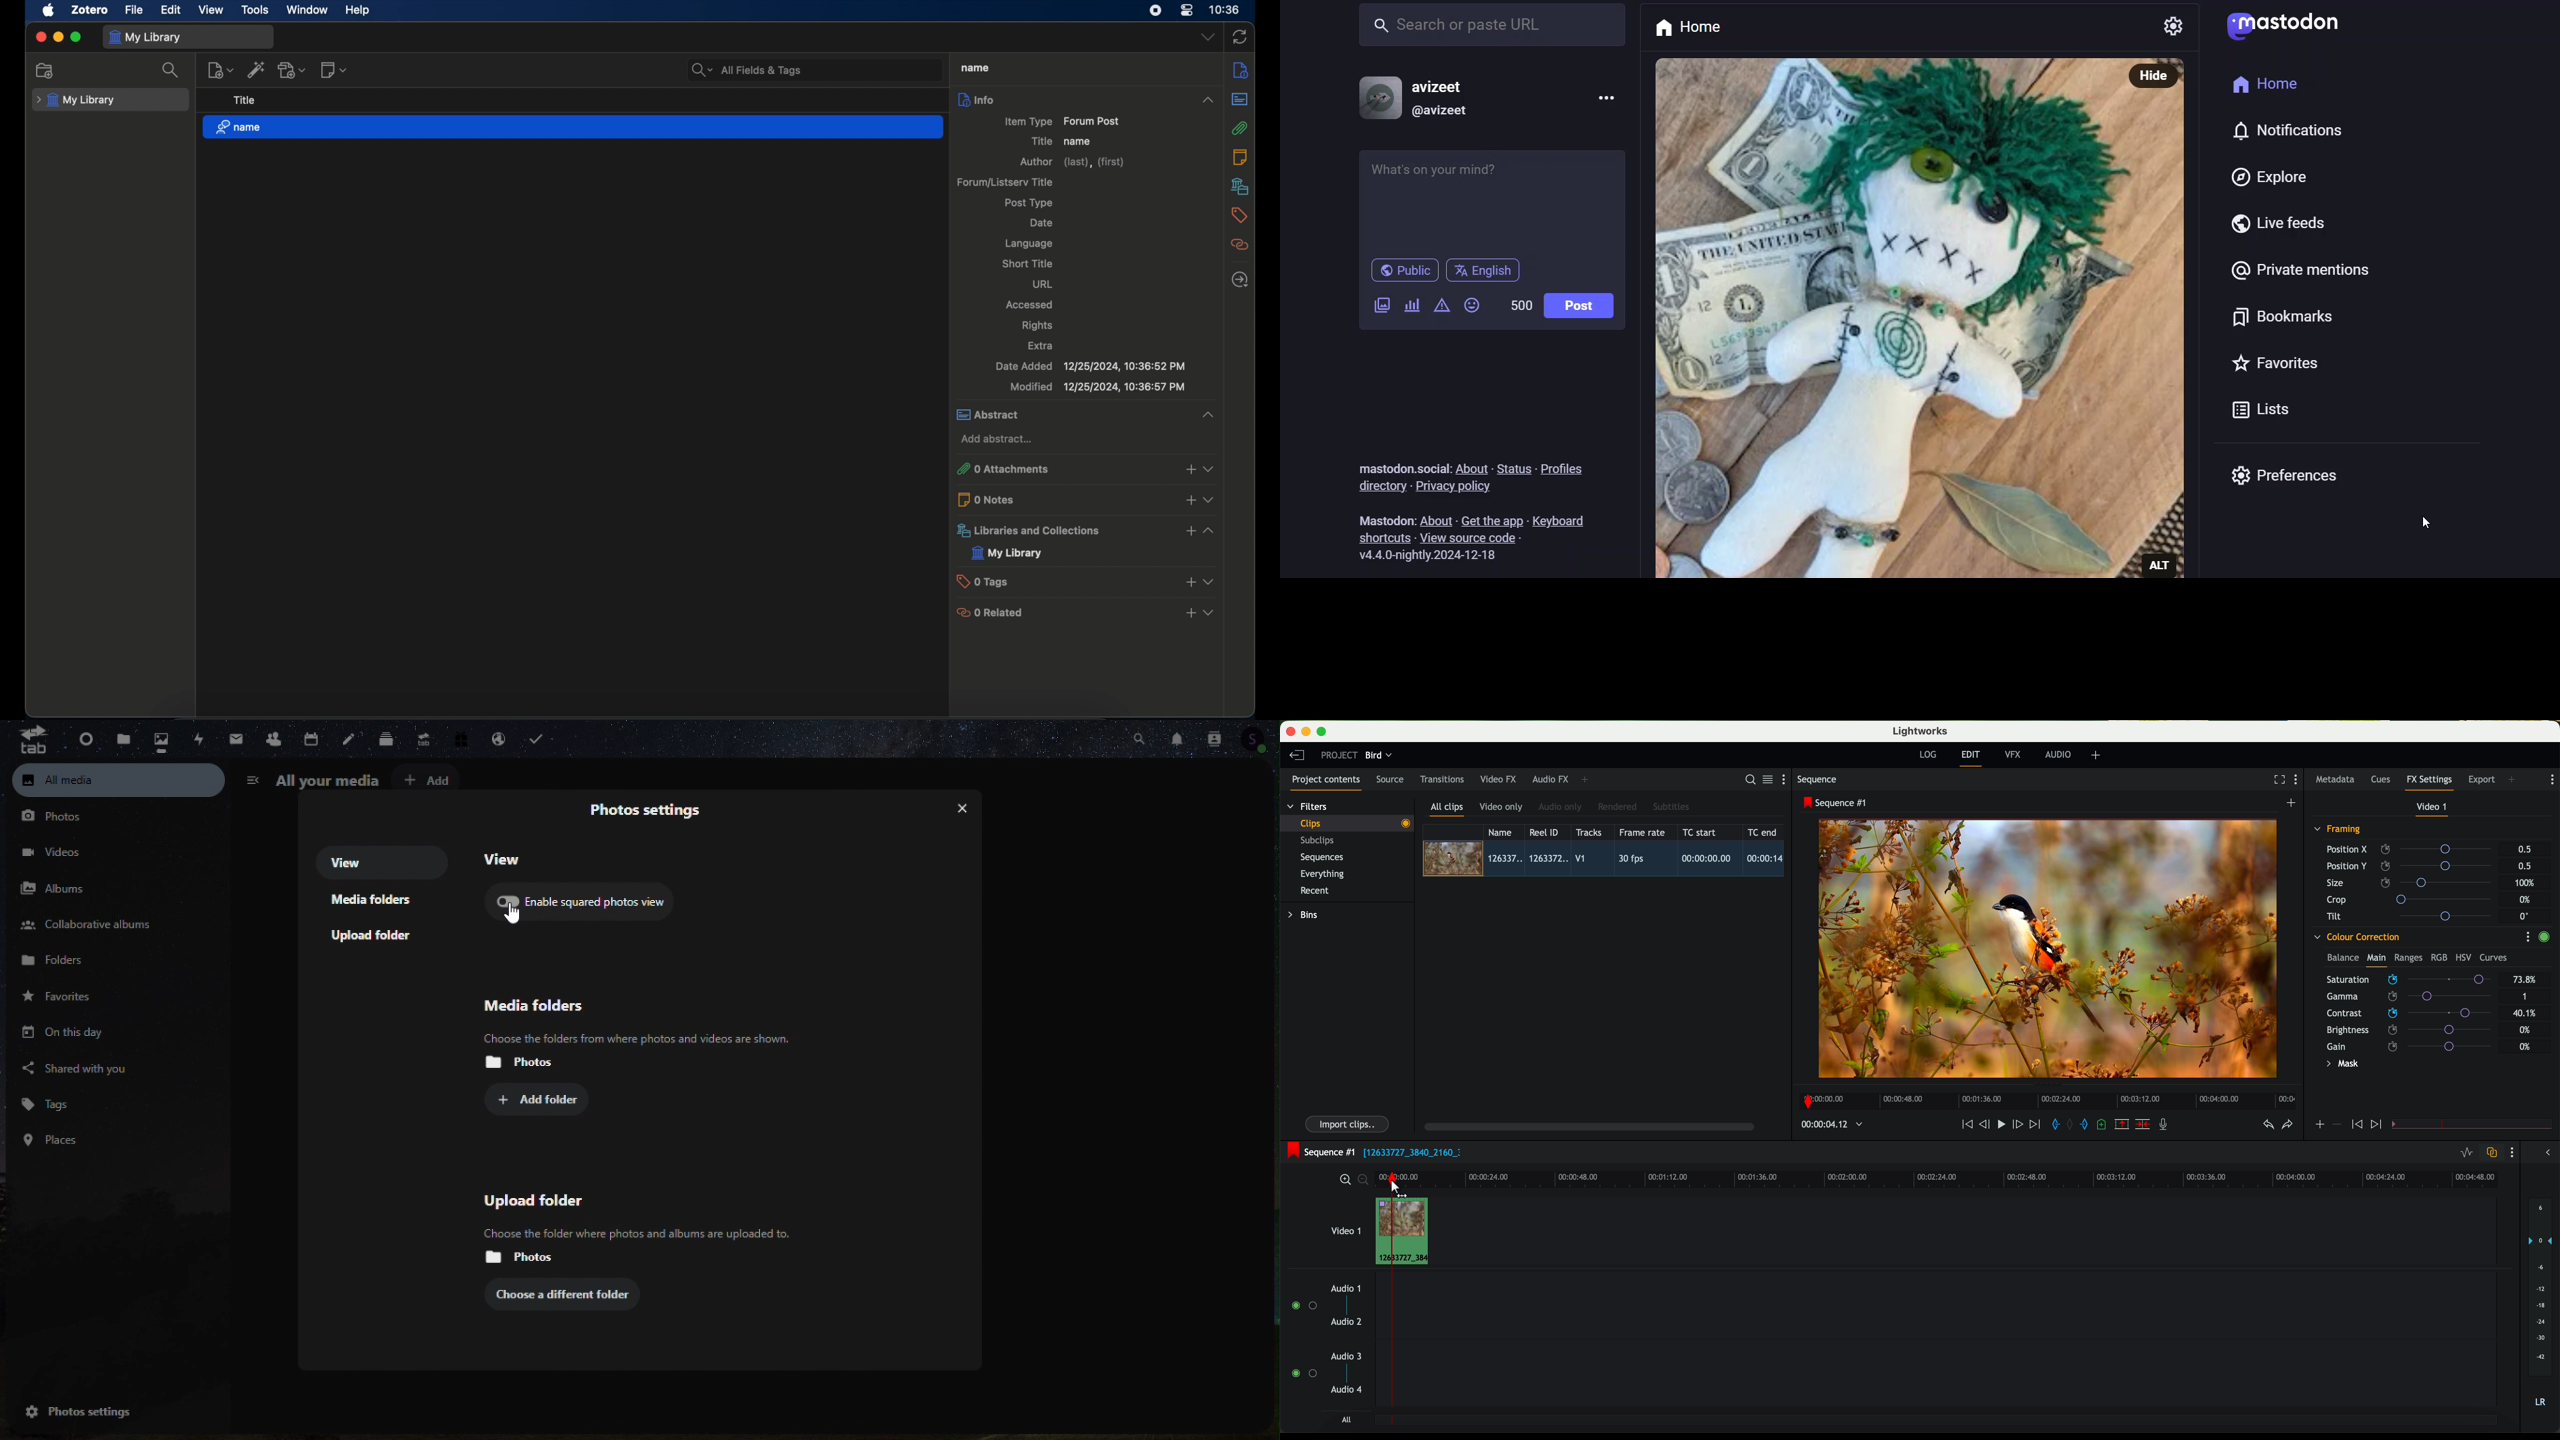 This screenshot has height=1456, width=2576. I want to click on add panel, so click(1587, 780).